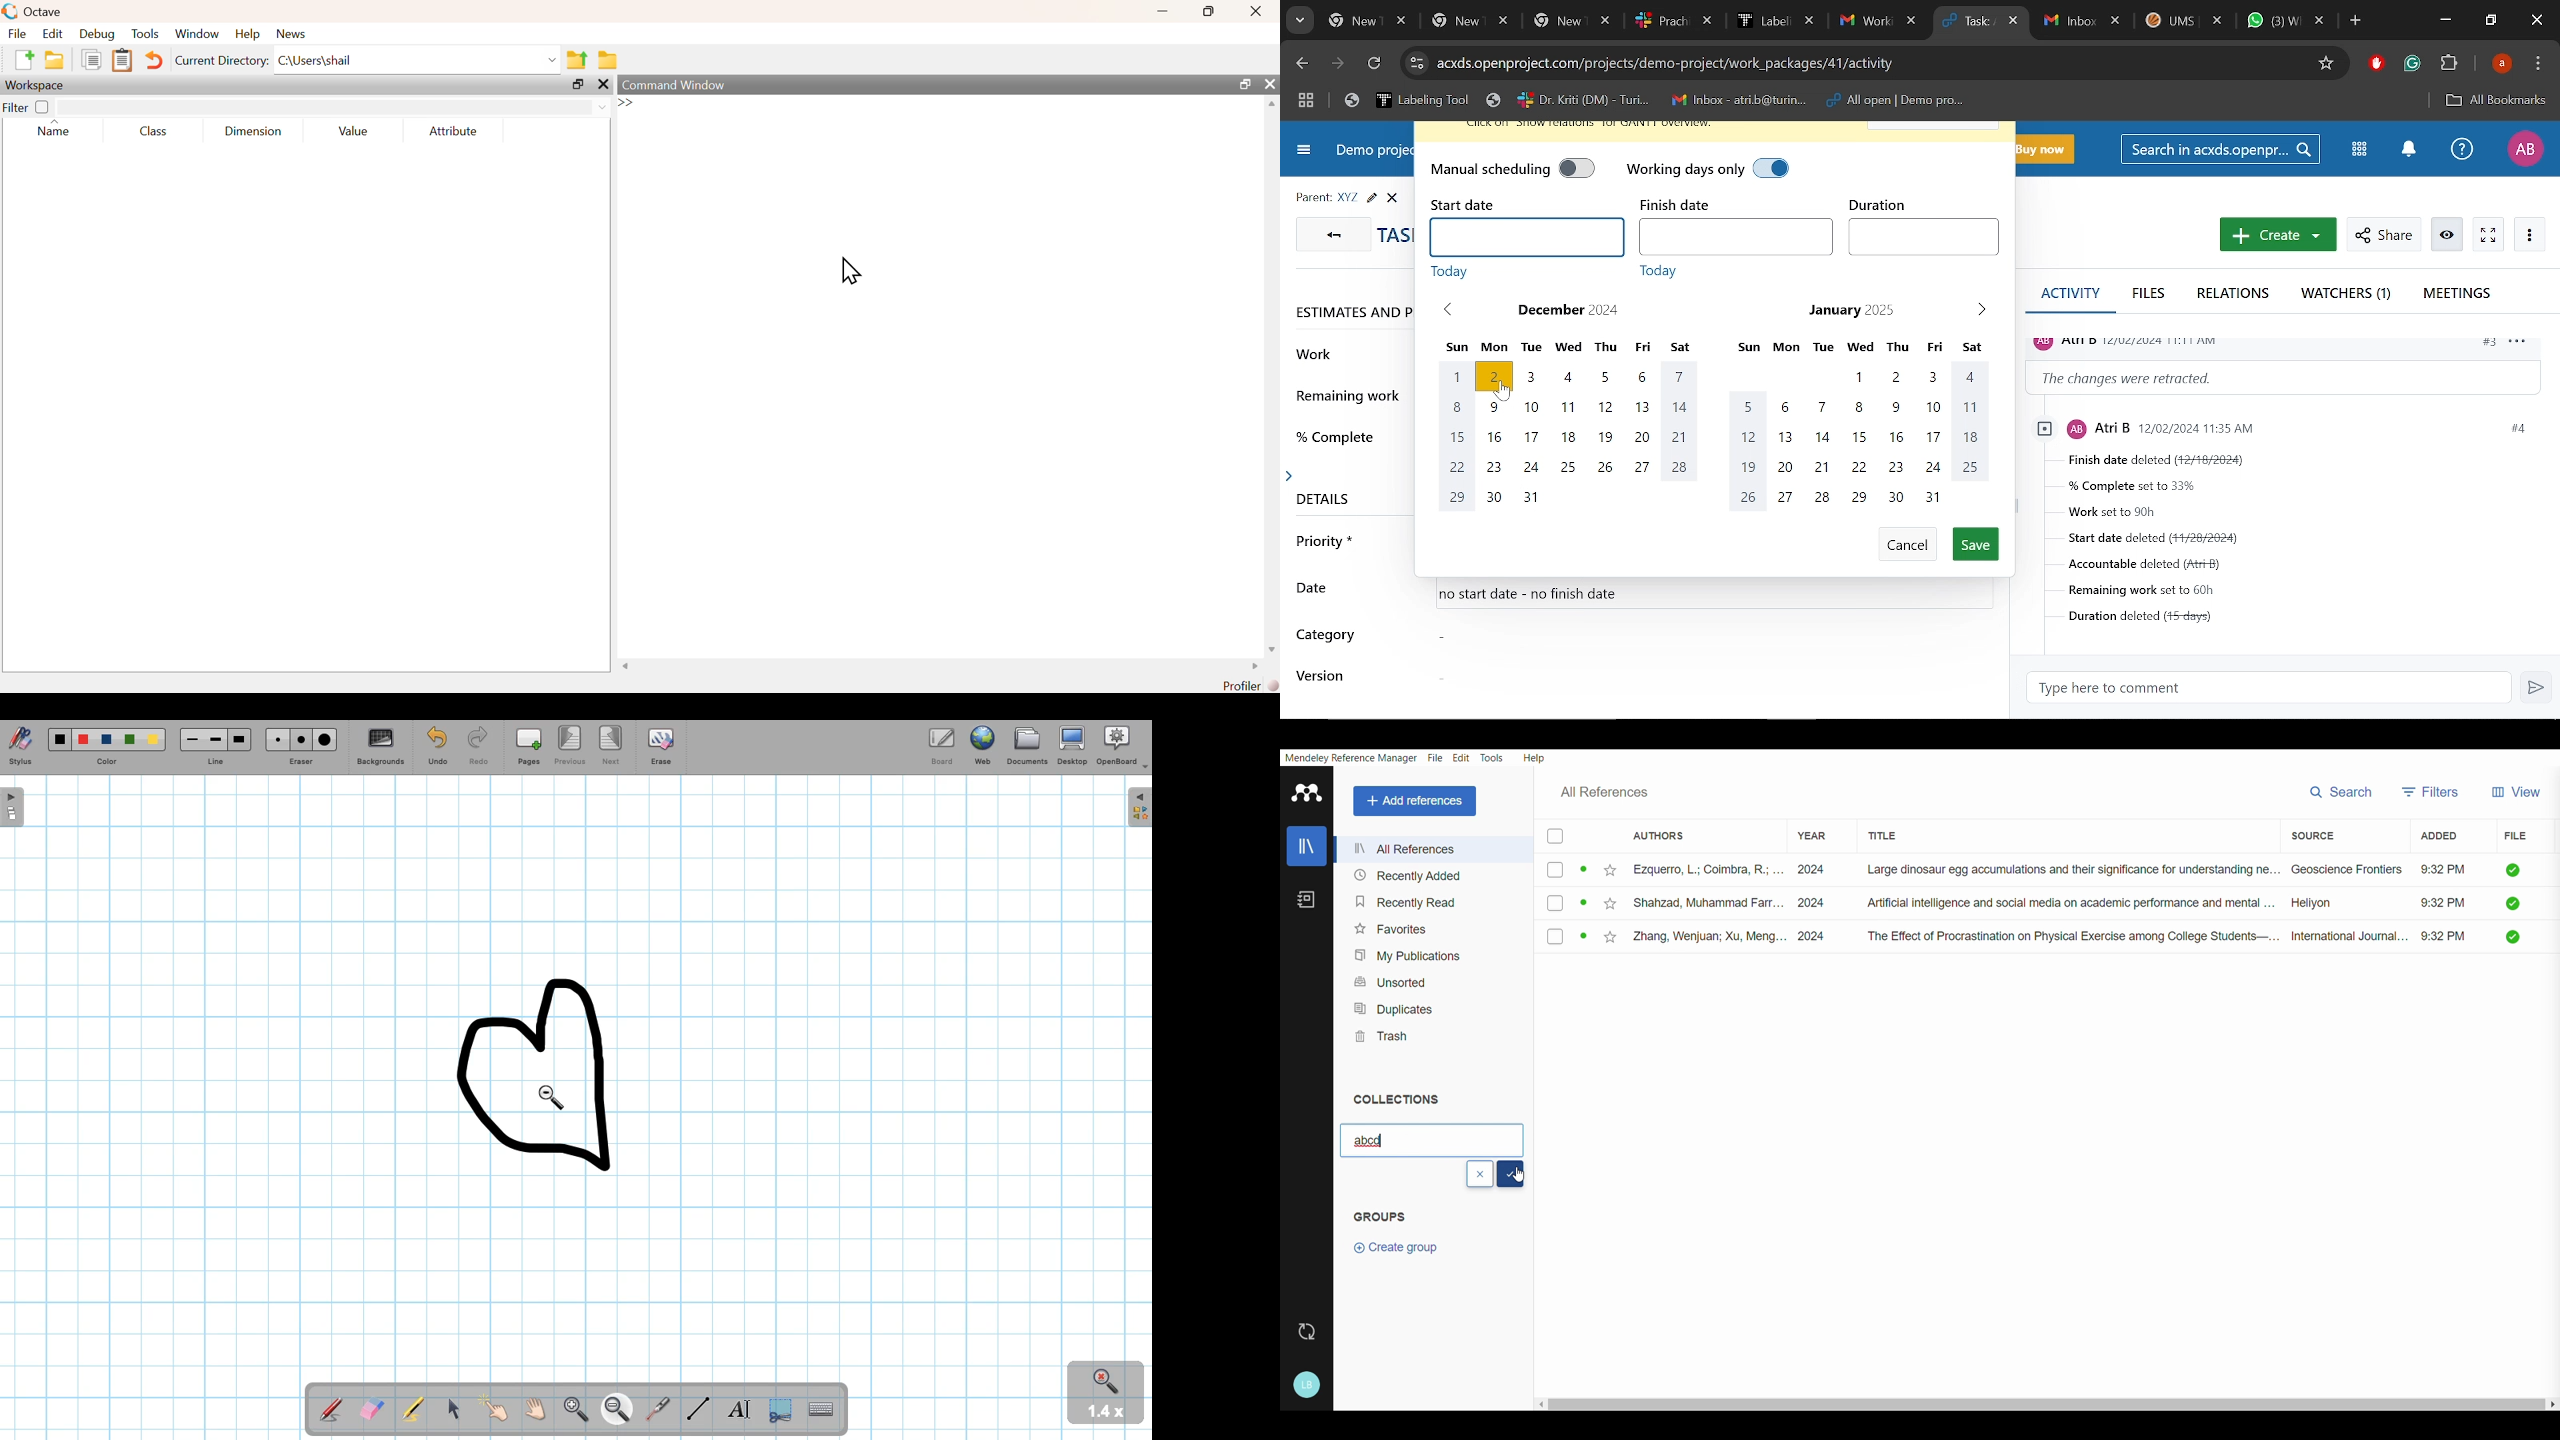  I want to click on Edit, so click(1460, 757).